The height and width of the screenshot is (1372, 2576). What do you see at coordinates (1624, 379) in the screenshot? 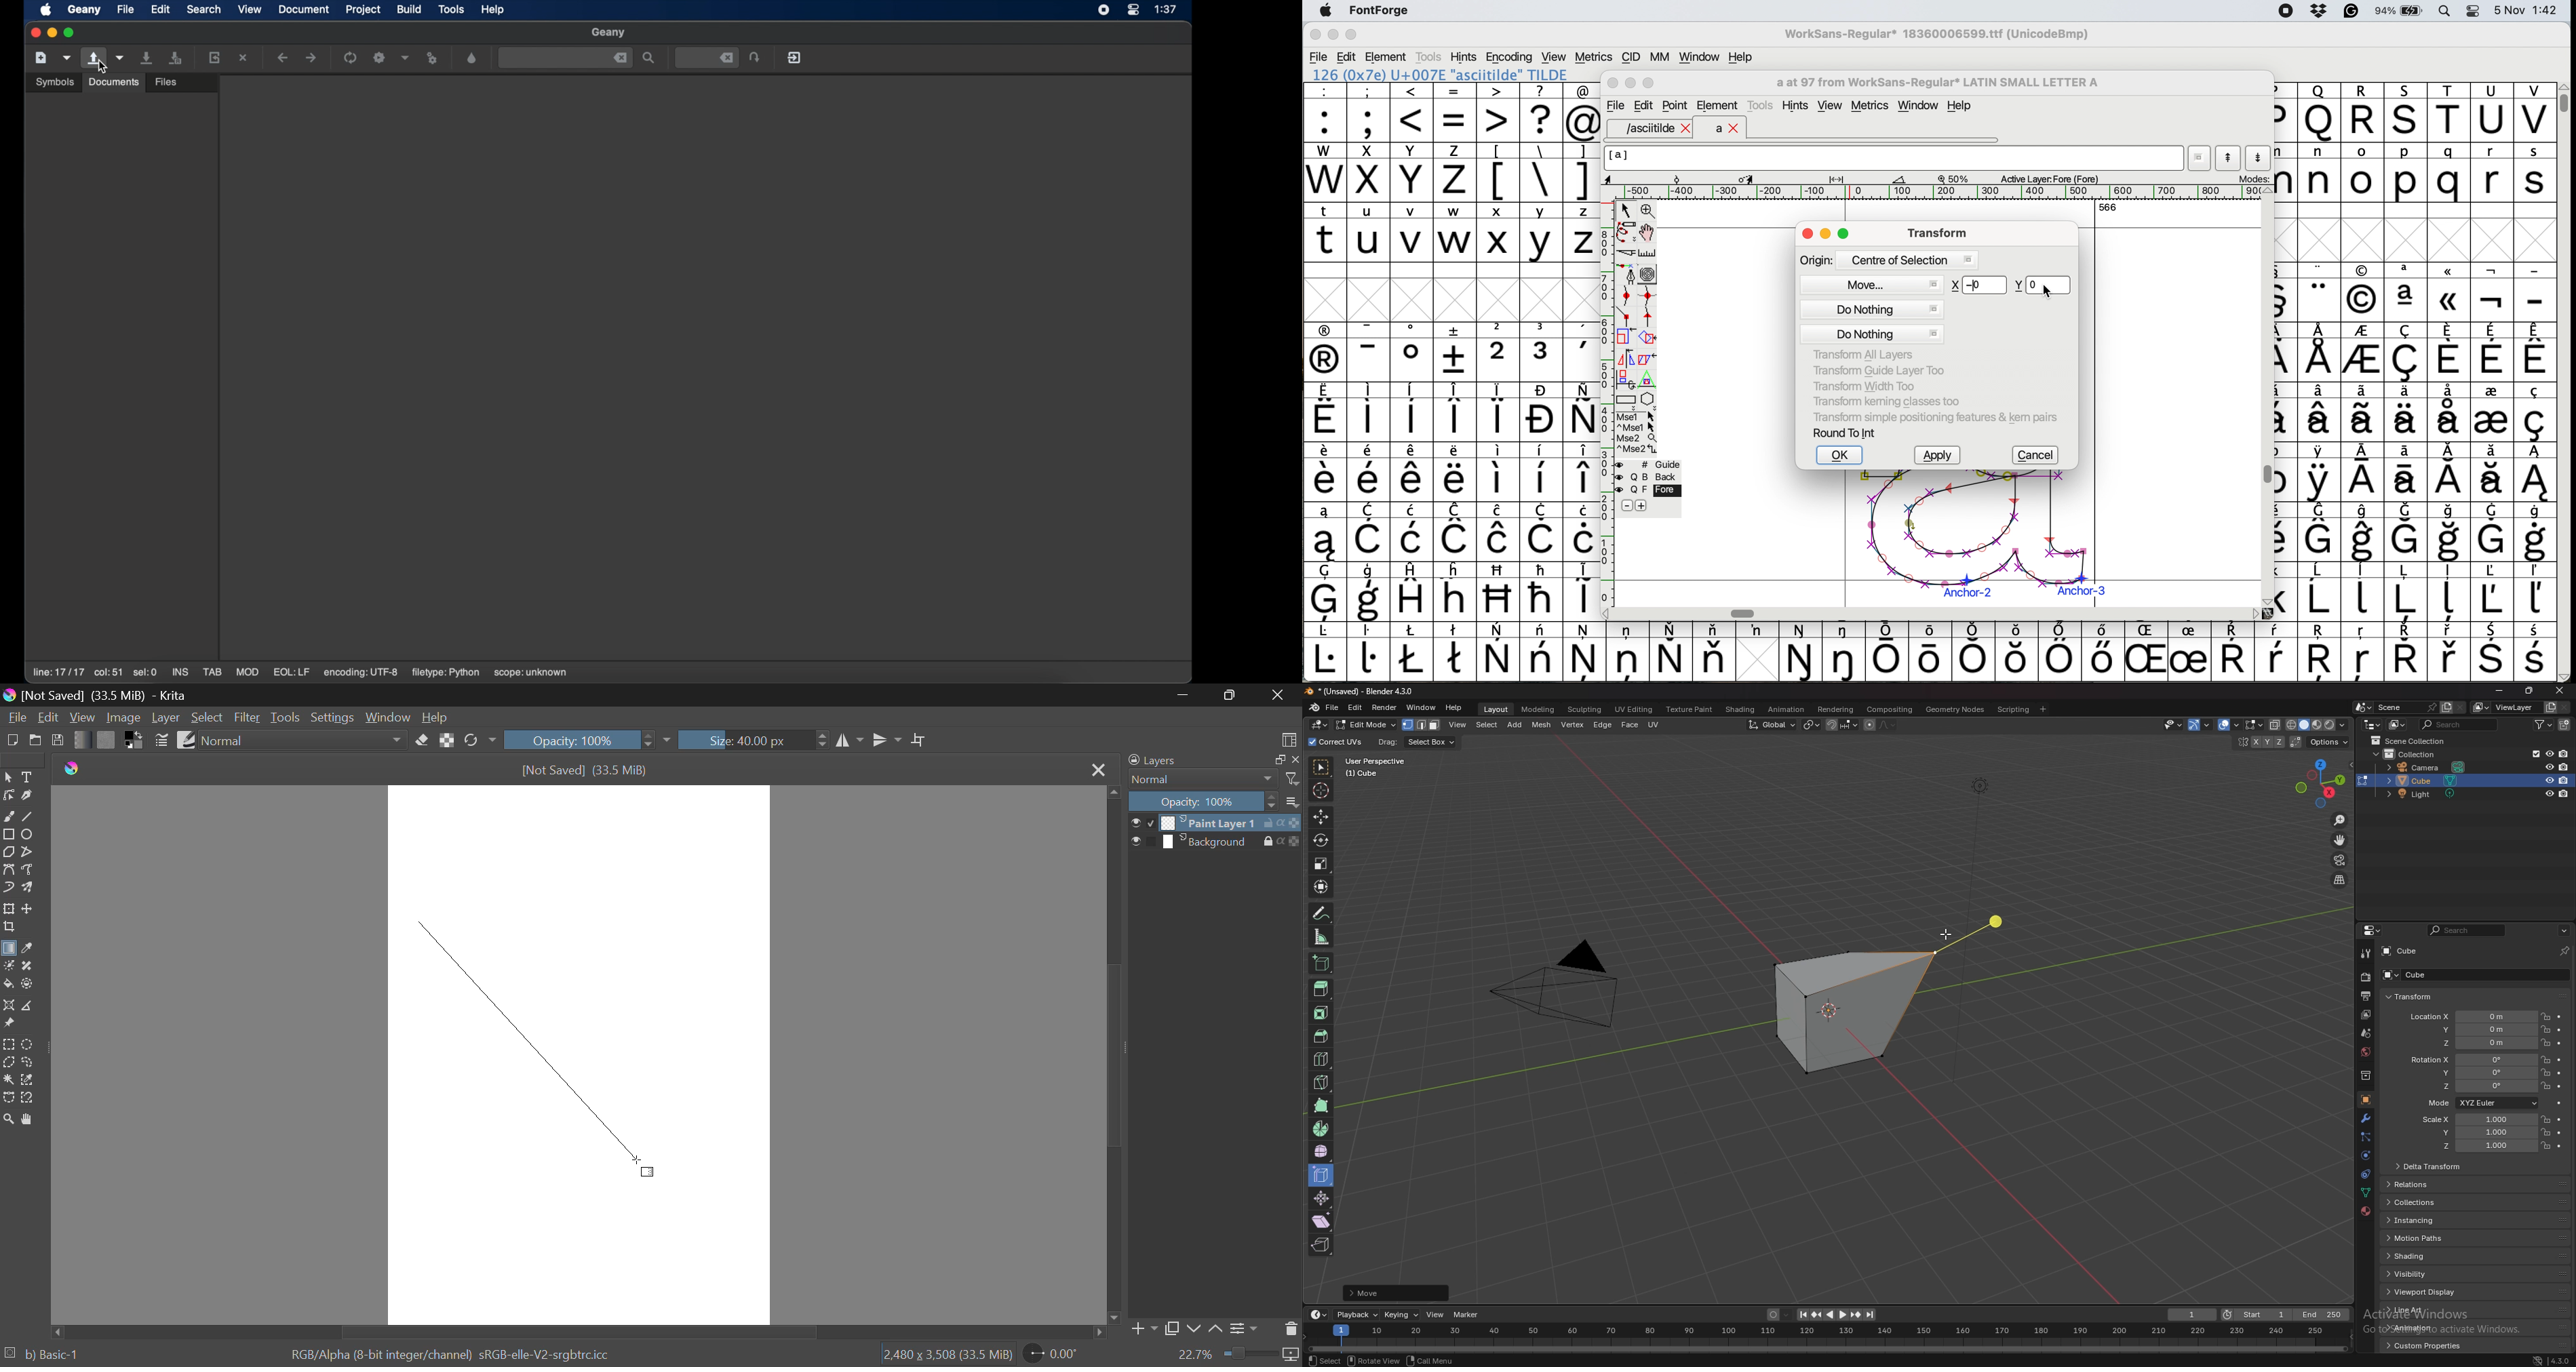
I see `rotat object in 3d and project back to plane` at bounding box center [1624, 379].